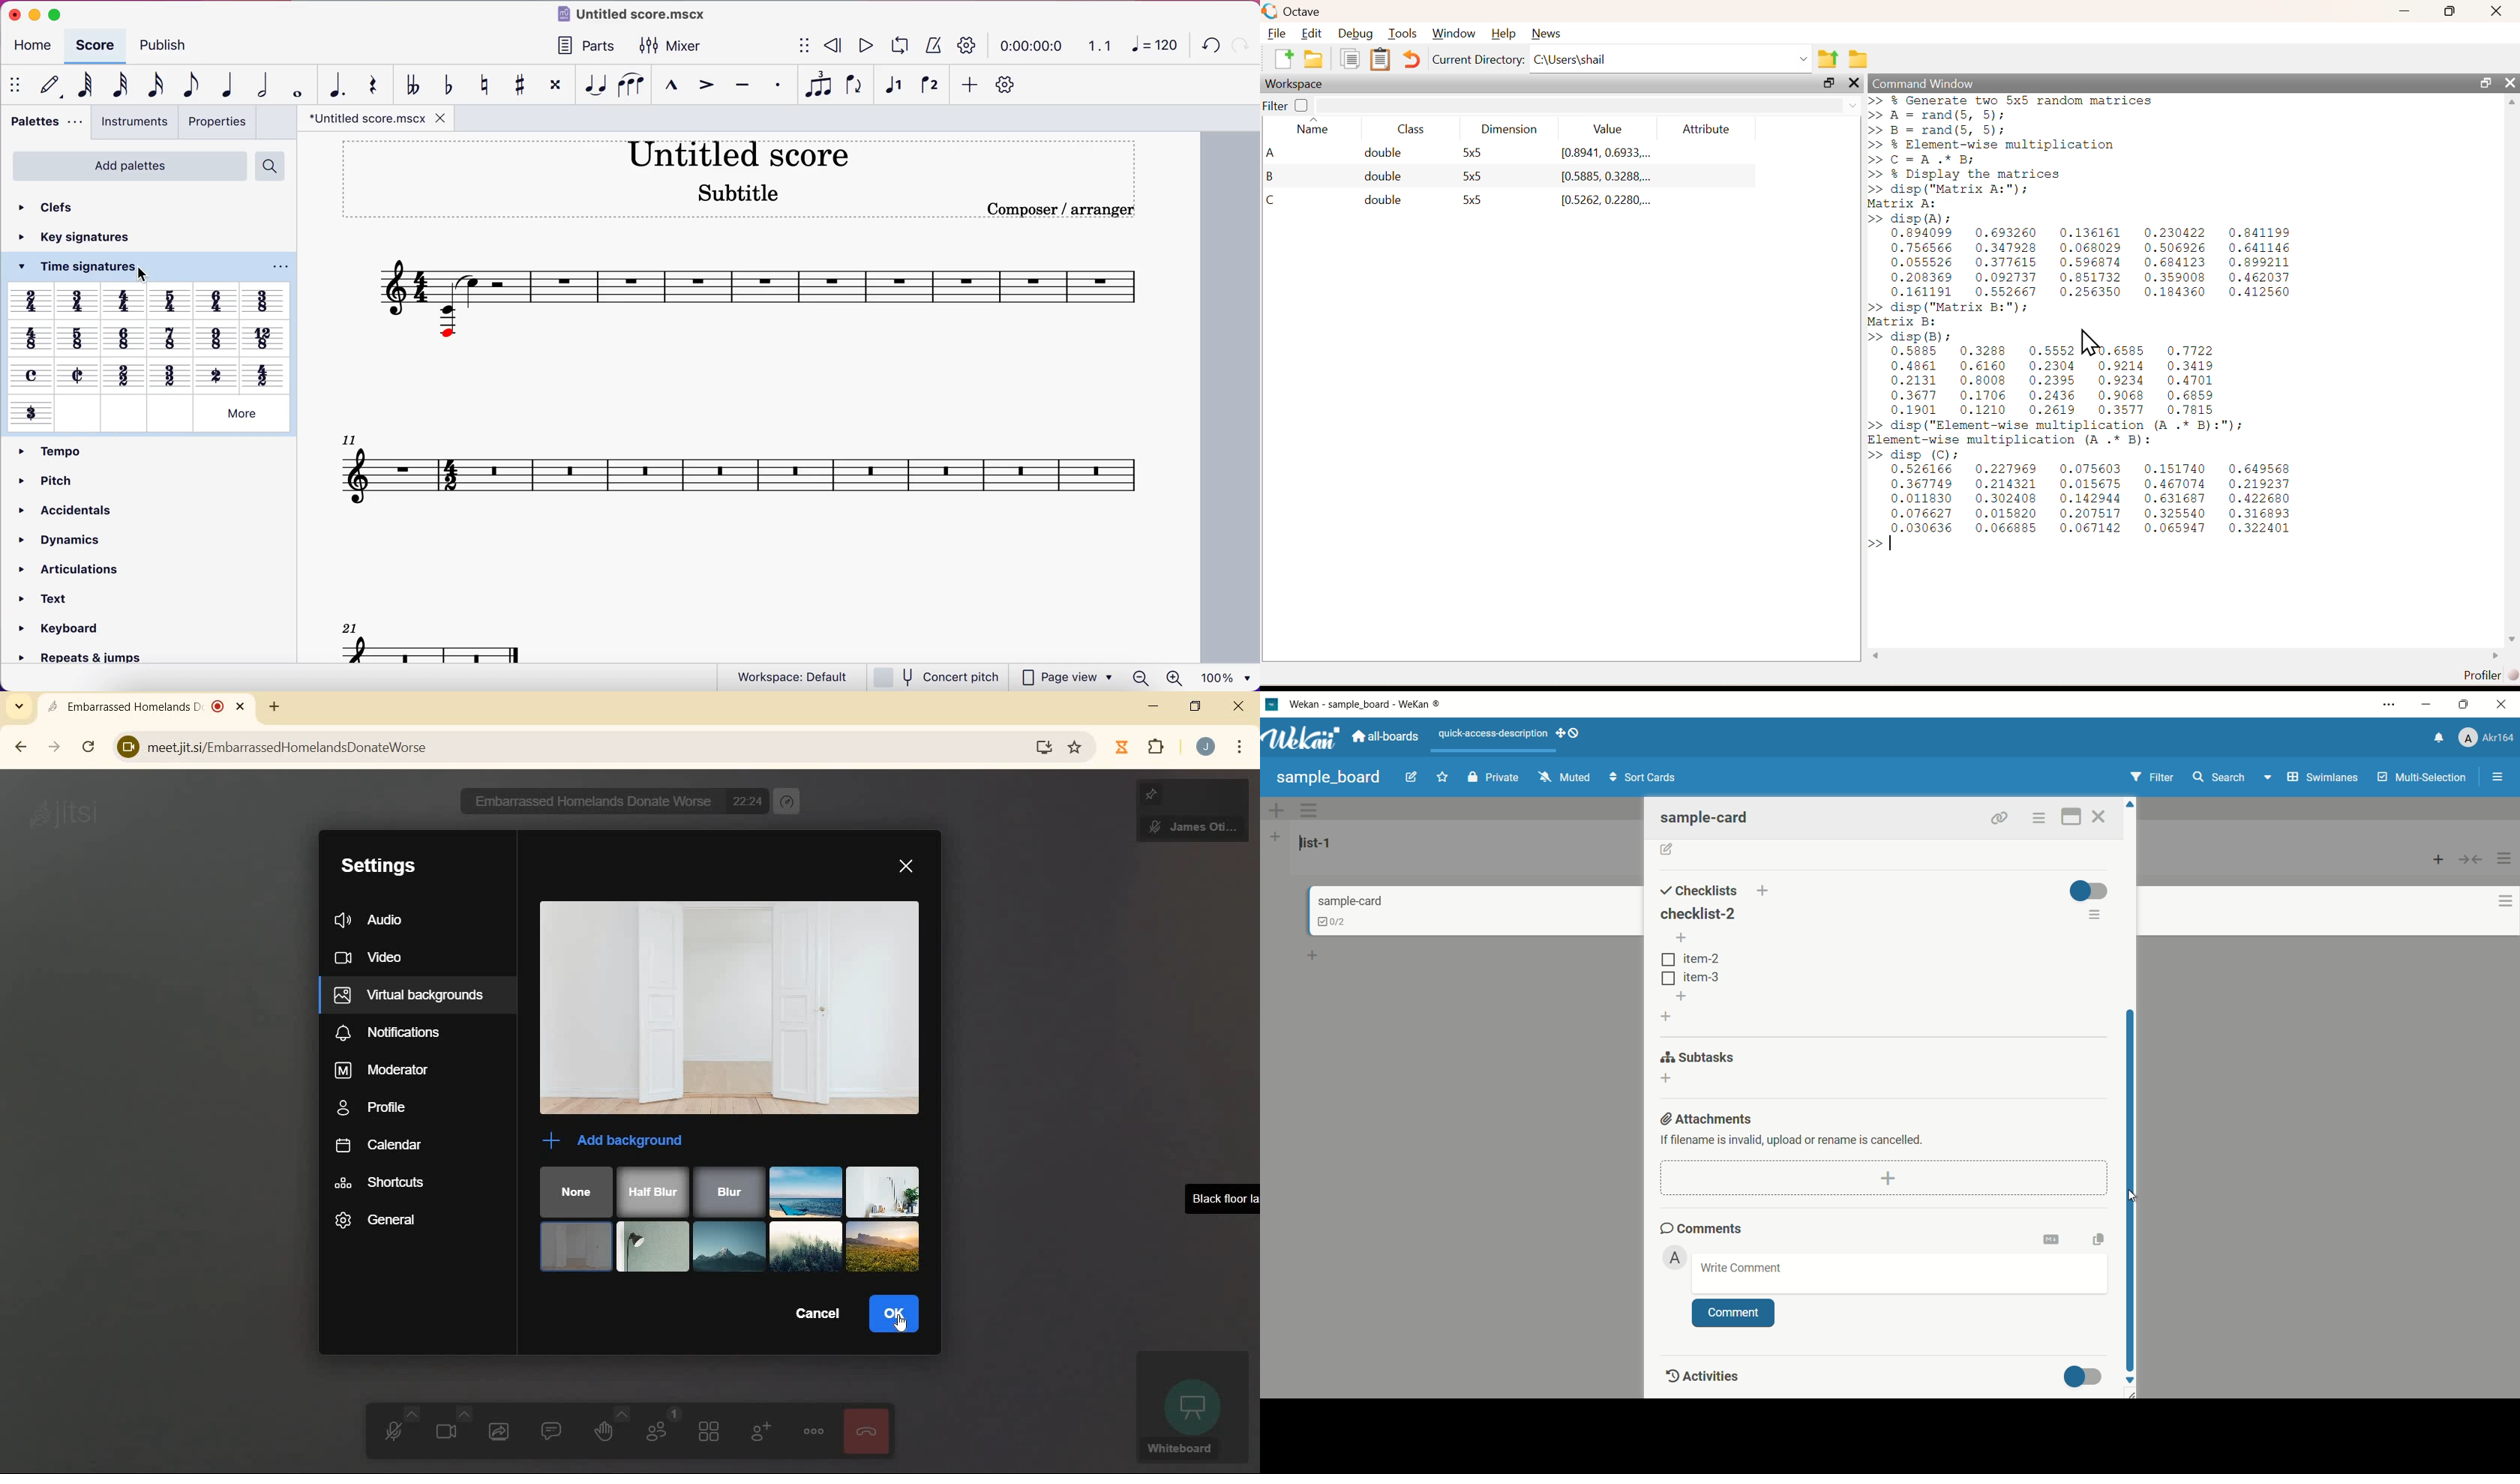 The image size is (2520, 1484). What do you see at coordinates (1156, 706) in the screenshot?
I see `minimize` at bounding box center [1156, 706].